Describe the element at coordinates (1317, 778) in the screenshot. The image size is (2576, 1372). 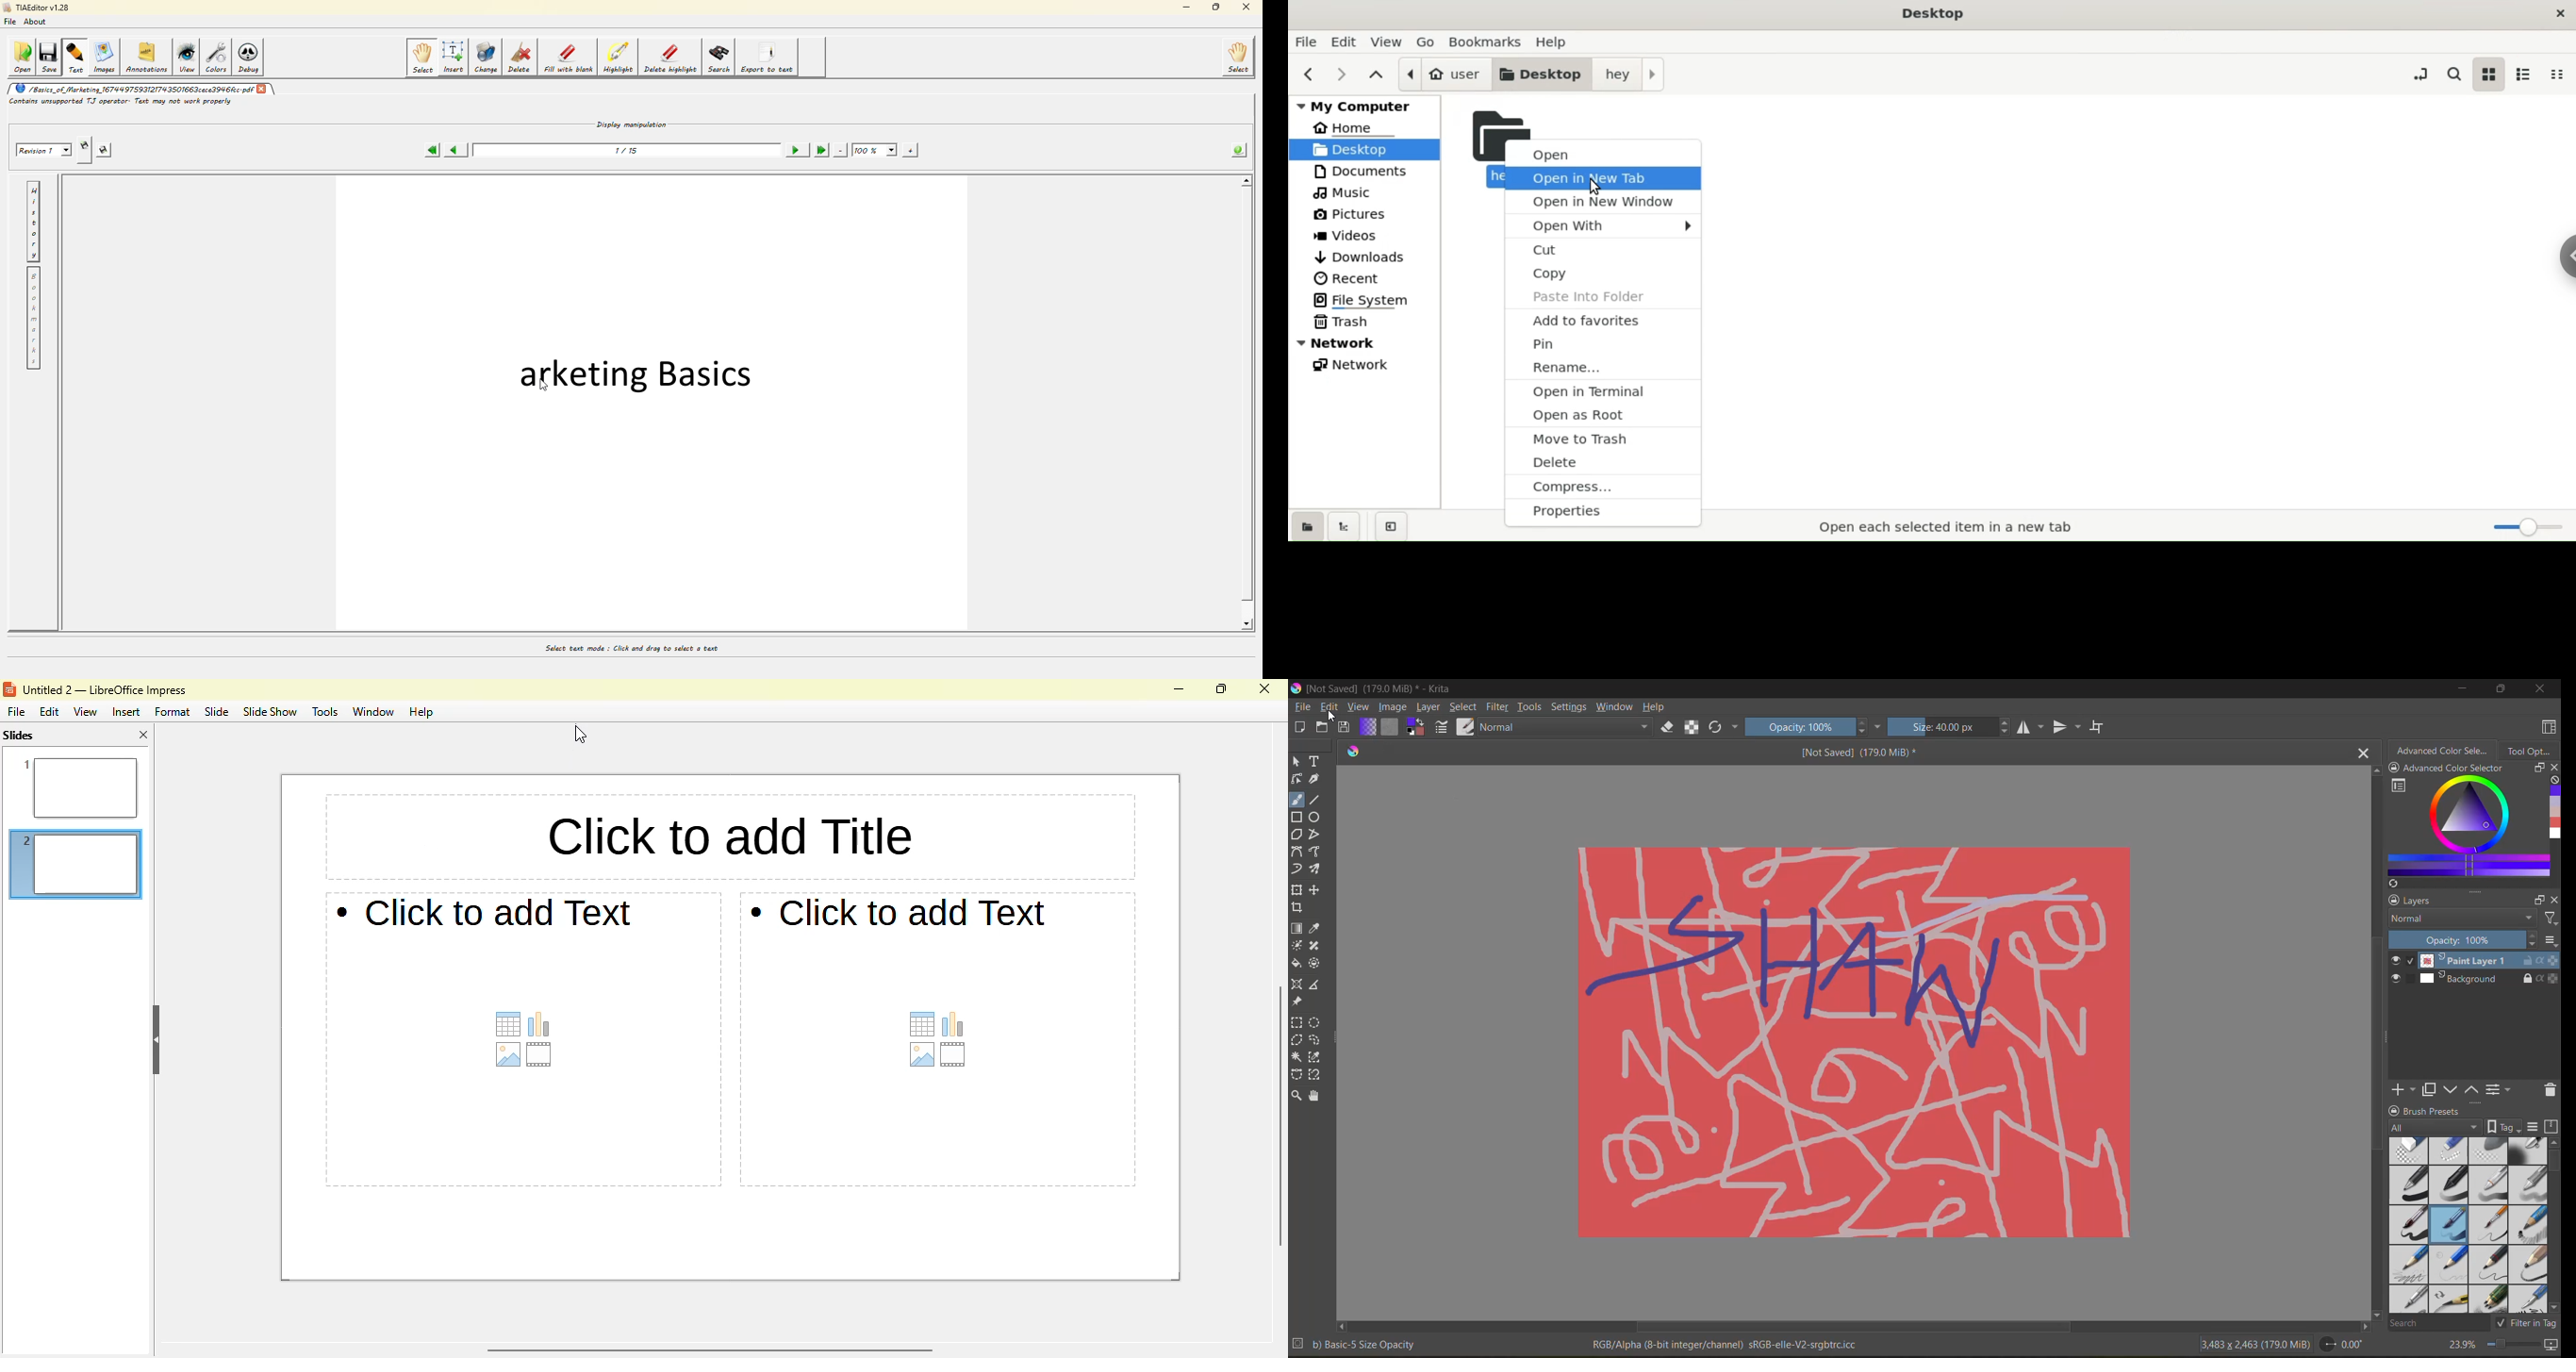
I see `calligraphy` at that location.